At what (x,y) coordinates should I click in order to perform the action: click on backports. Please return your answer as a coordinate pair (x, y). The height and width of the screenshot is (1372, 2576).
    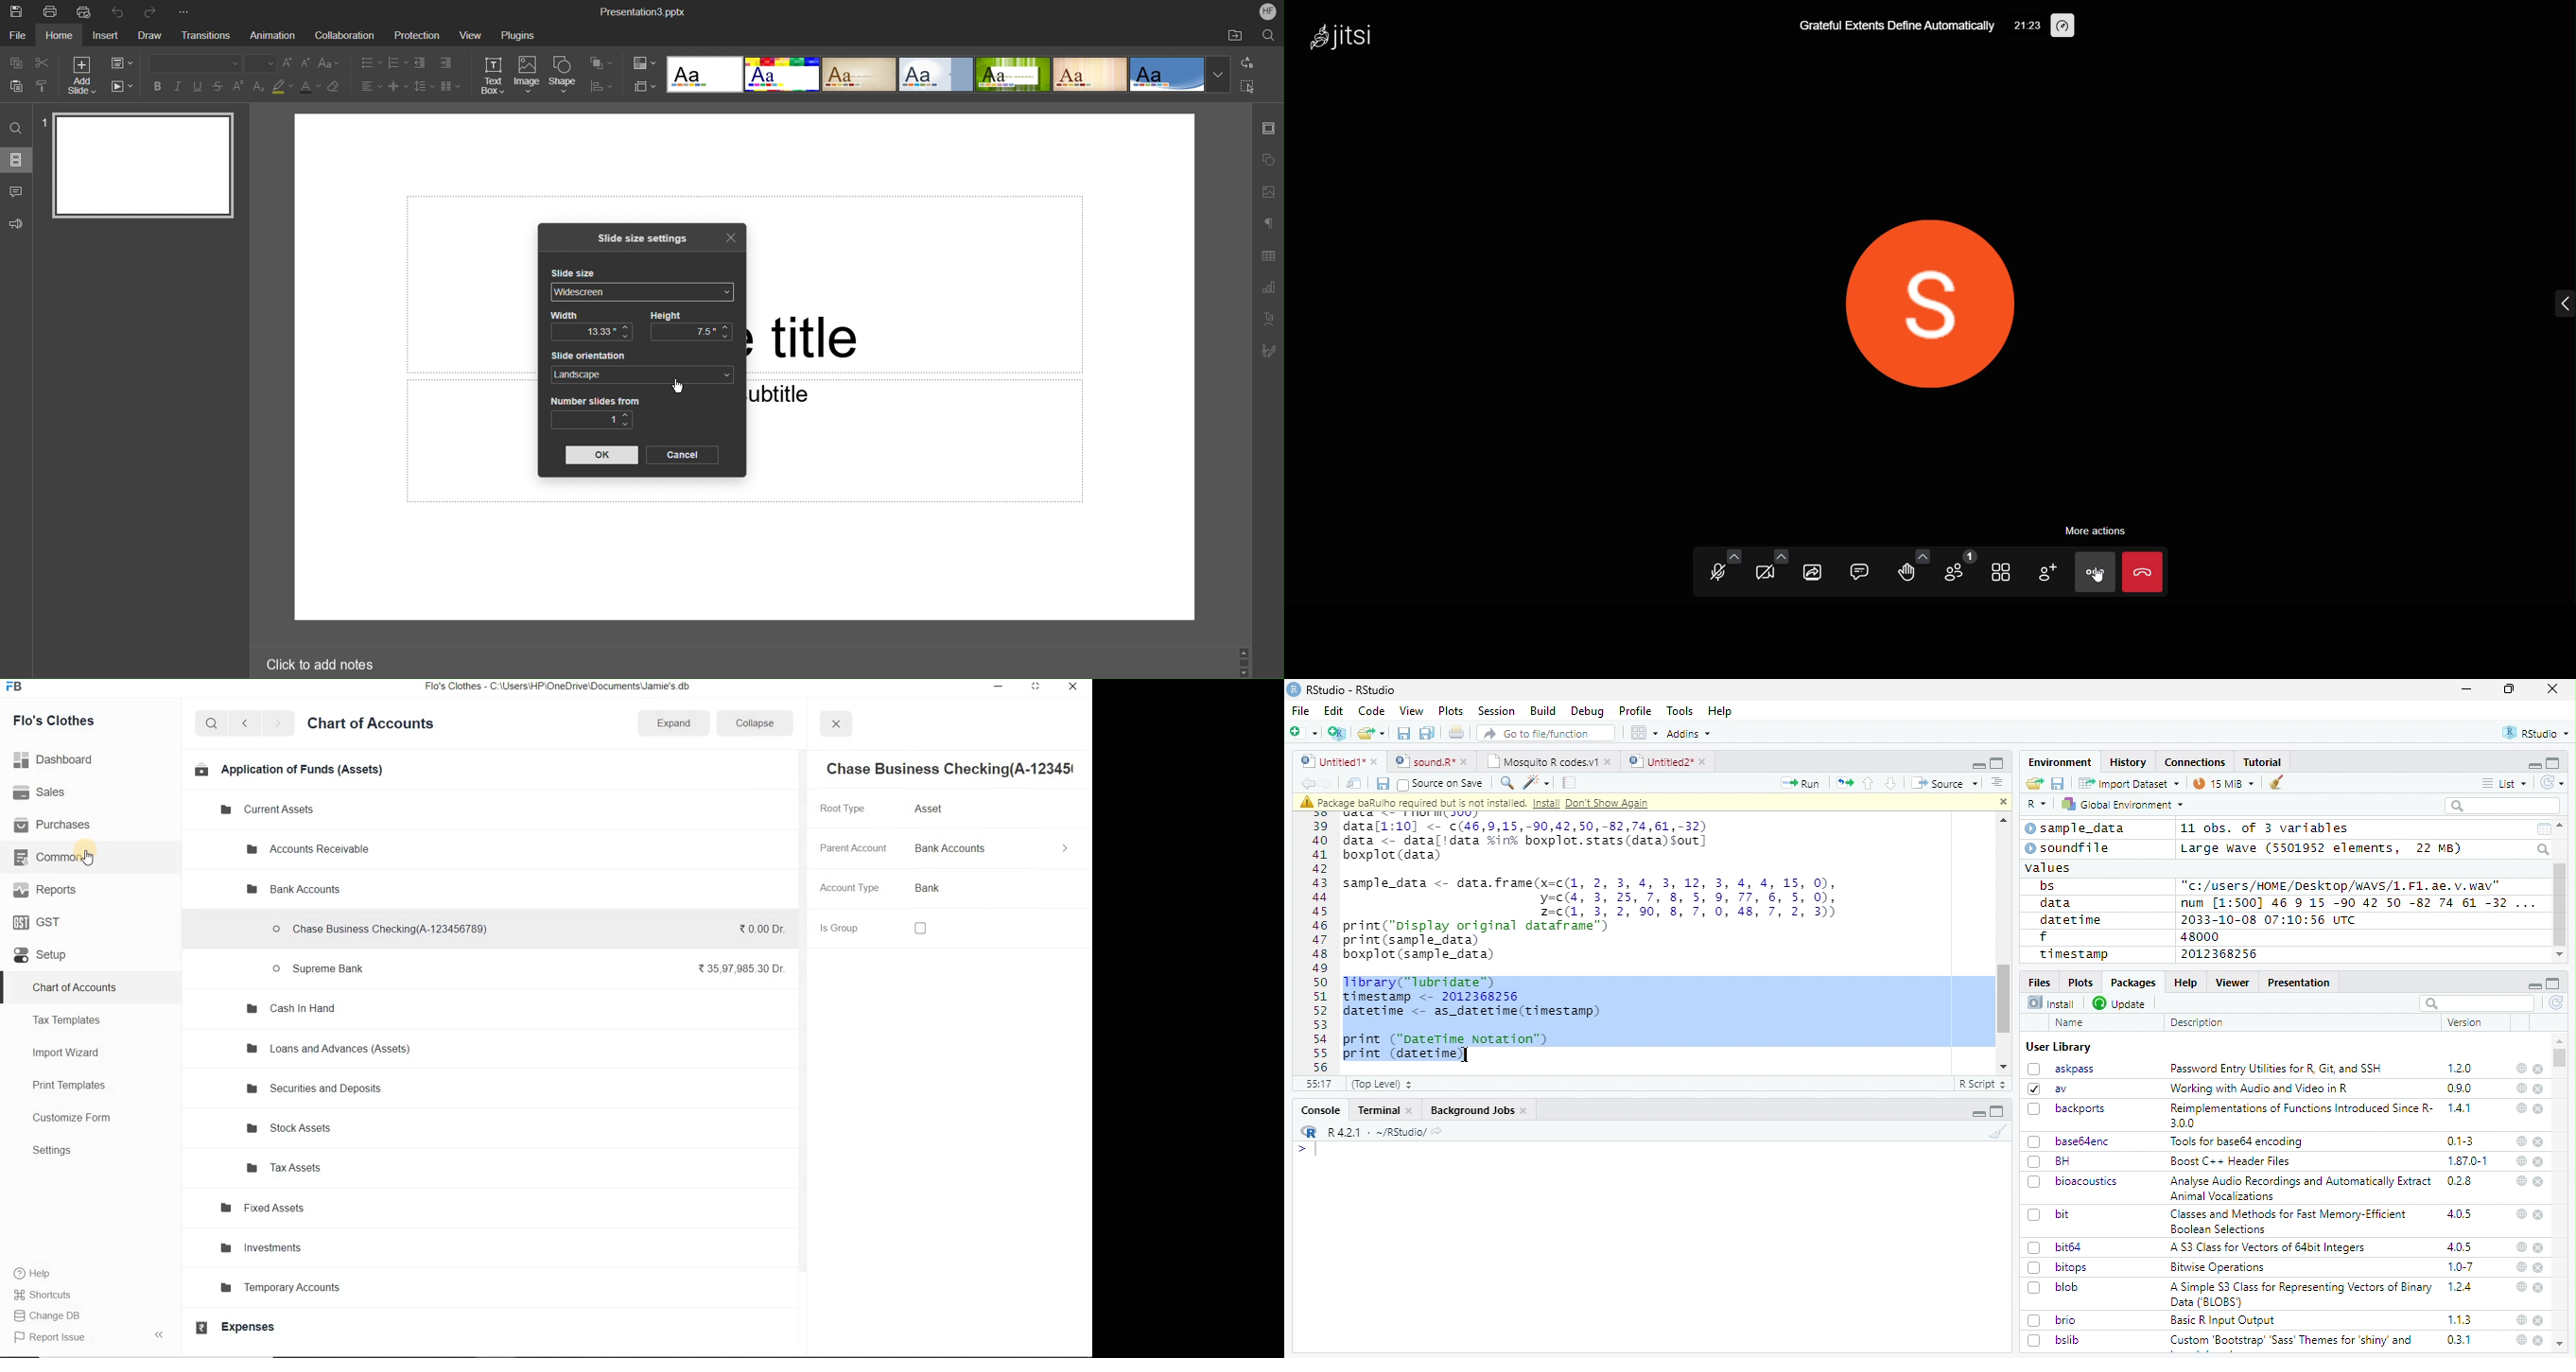
    Looking at the image, I should click on (2069, 1109).